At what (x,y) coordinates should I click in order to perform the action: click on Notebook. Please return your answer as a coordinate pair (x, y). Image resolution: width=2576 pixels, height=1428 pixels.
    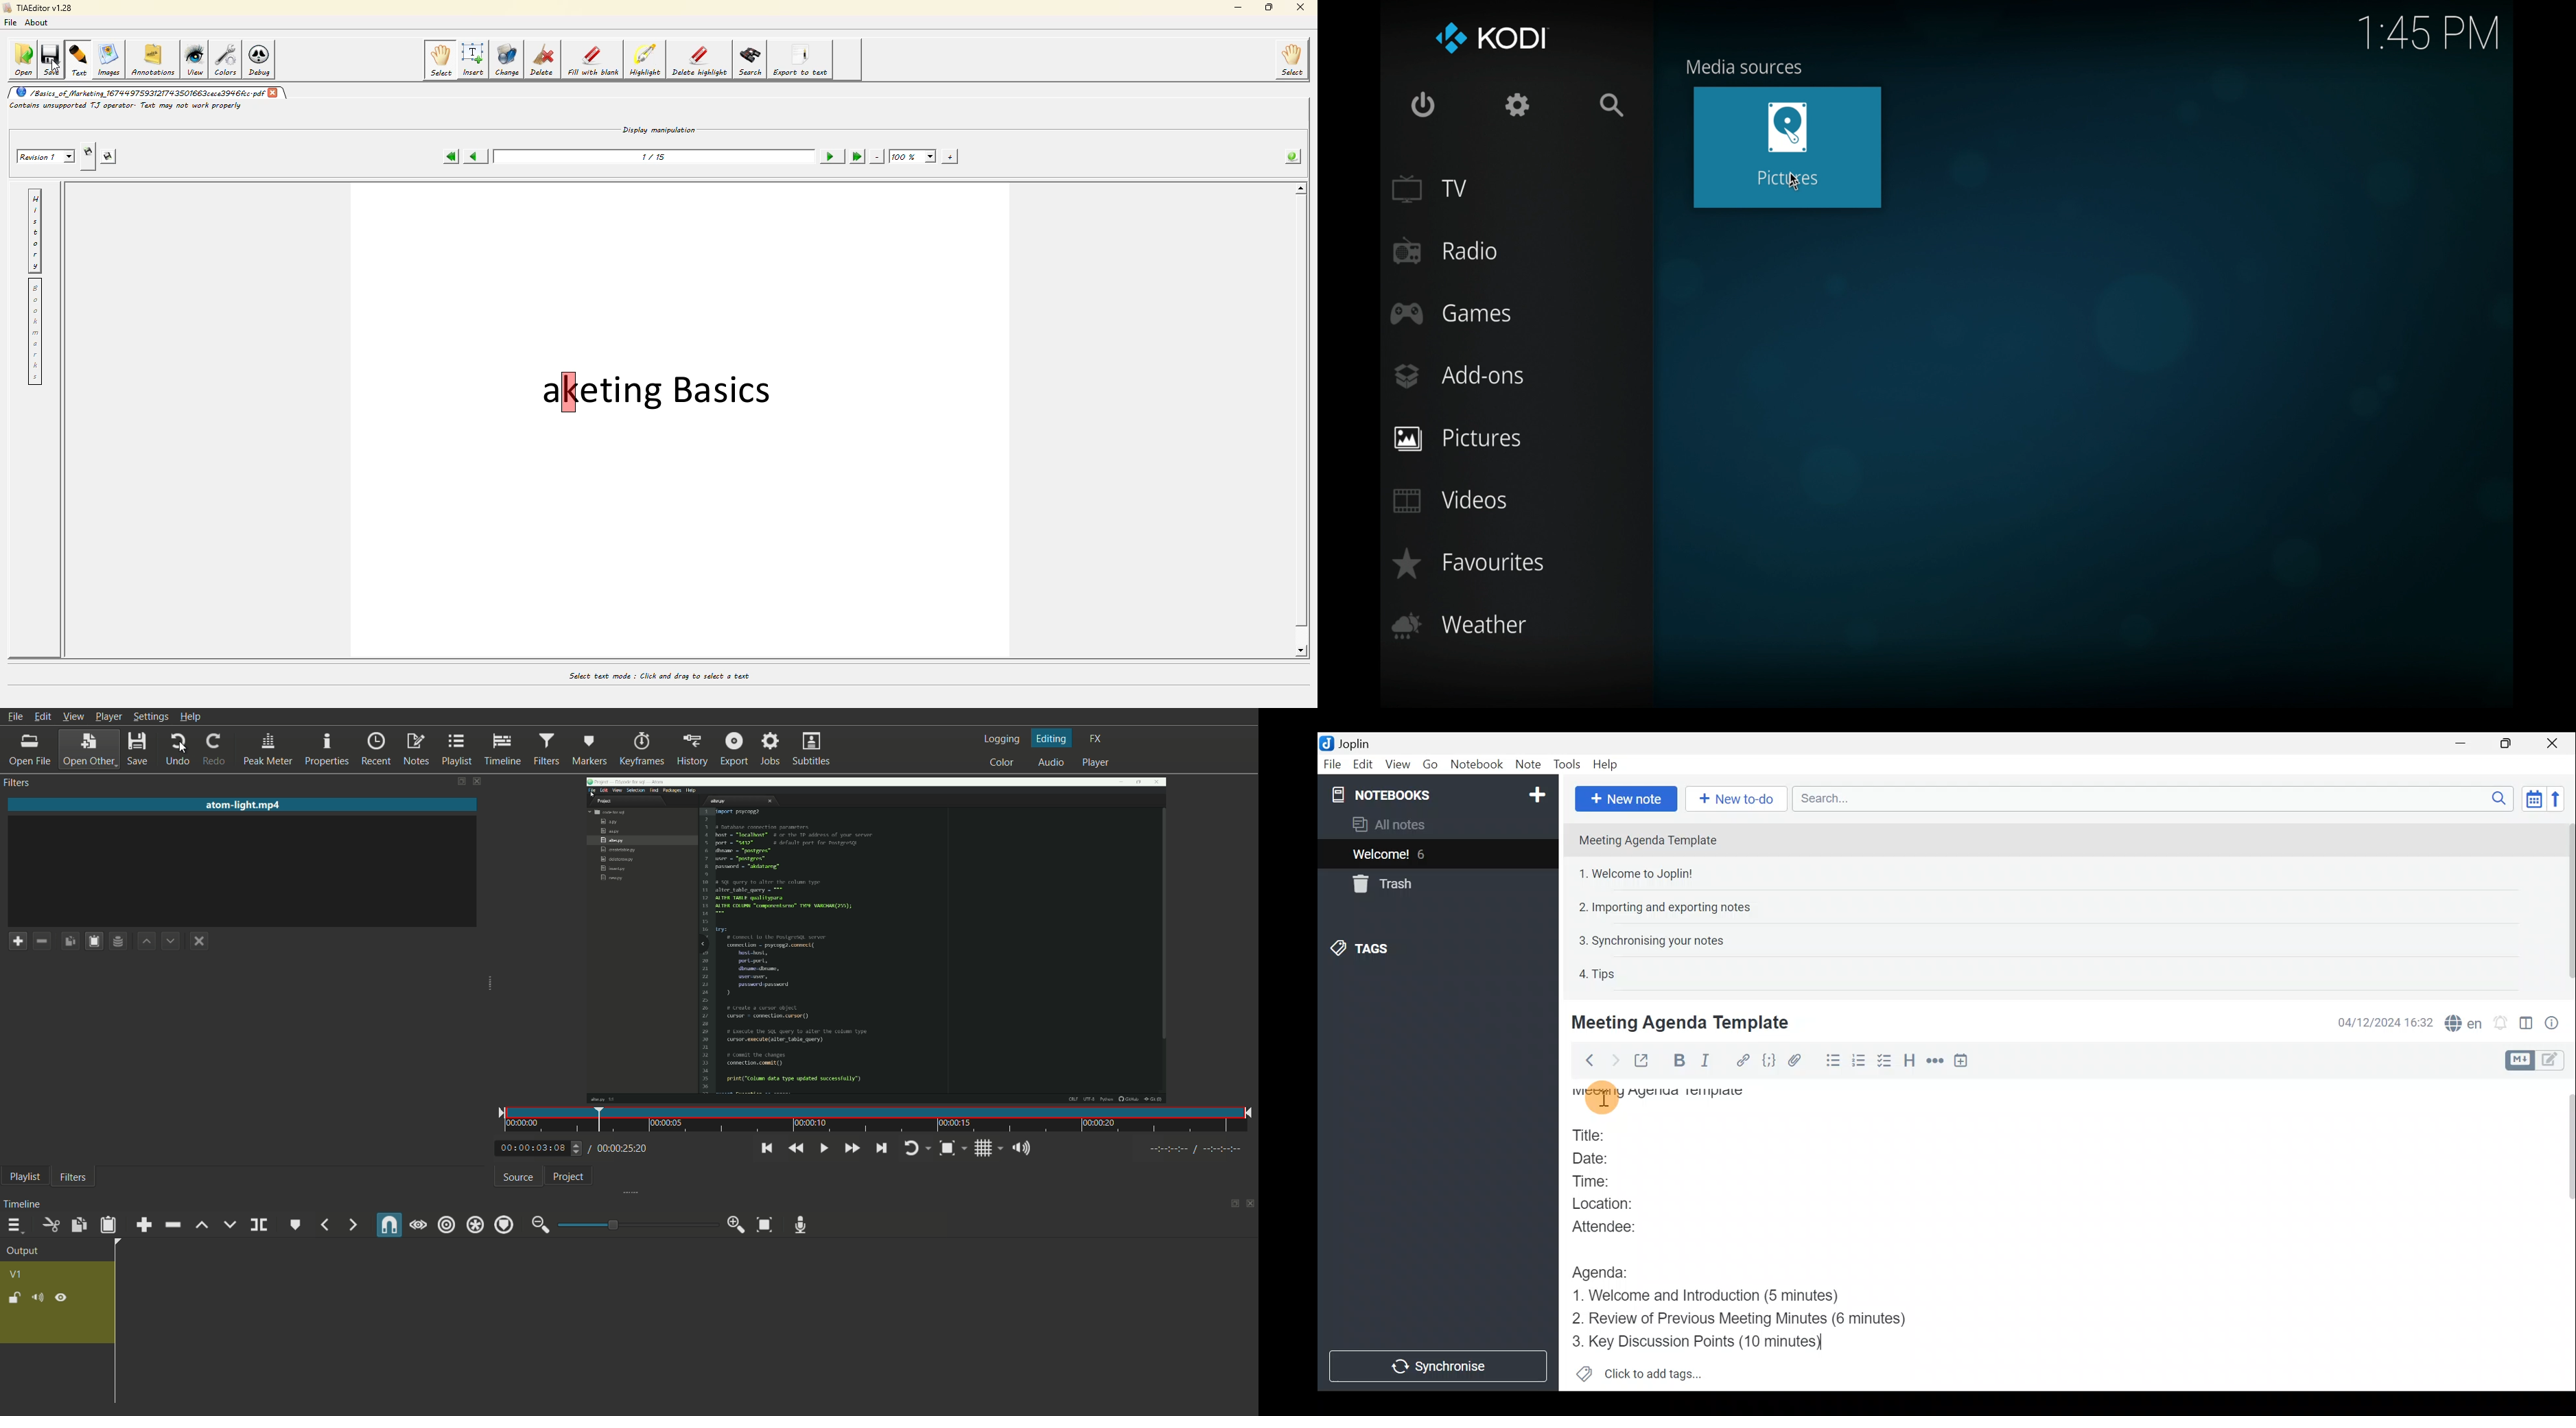
    Looking at the image, I should click on (1476, 764).